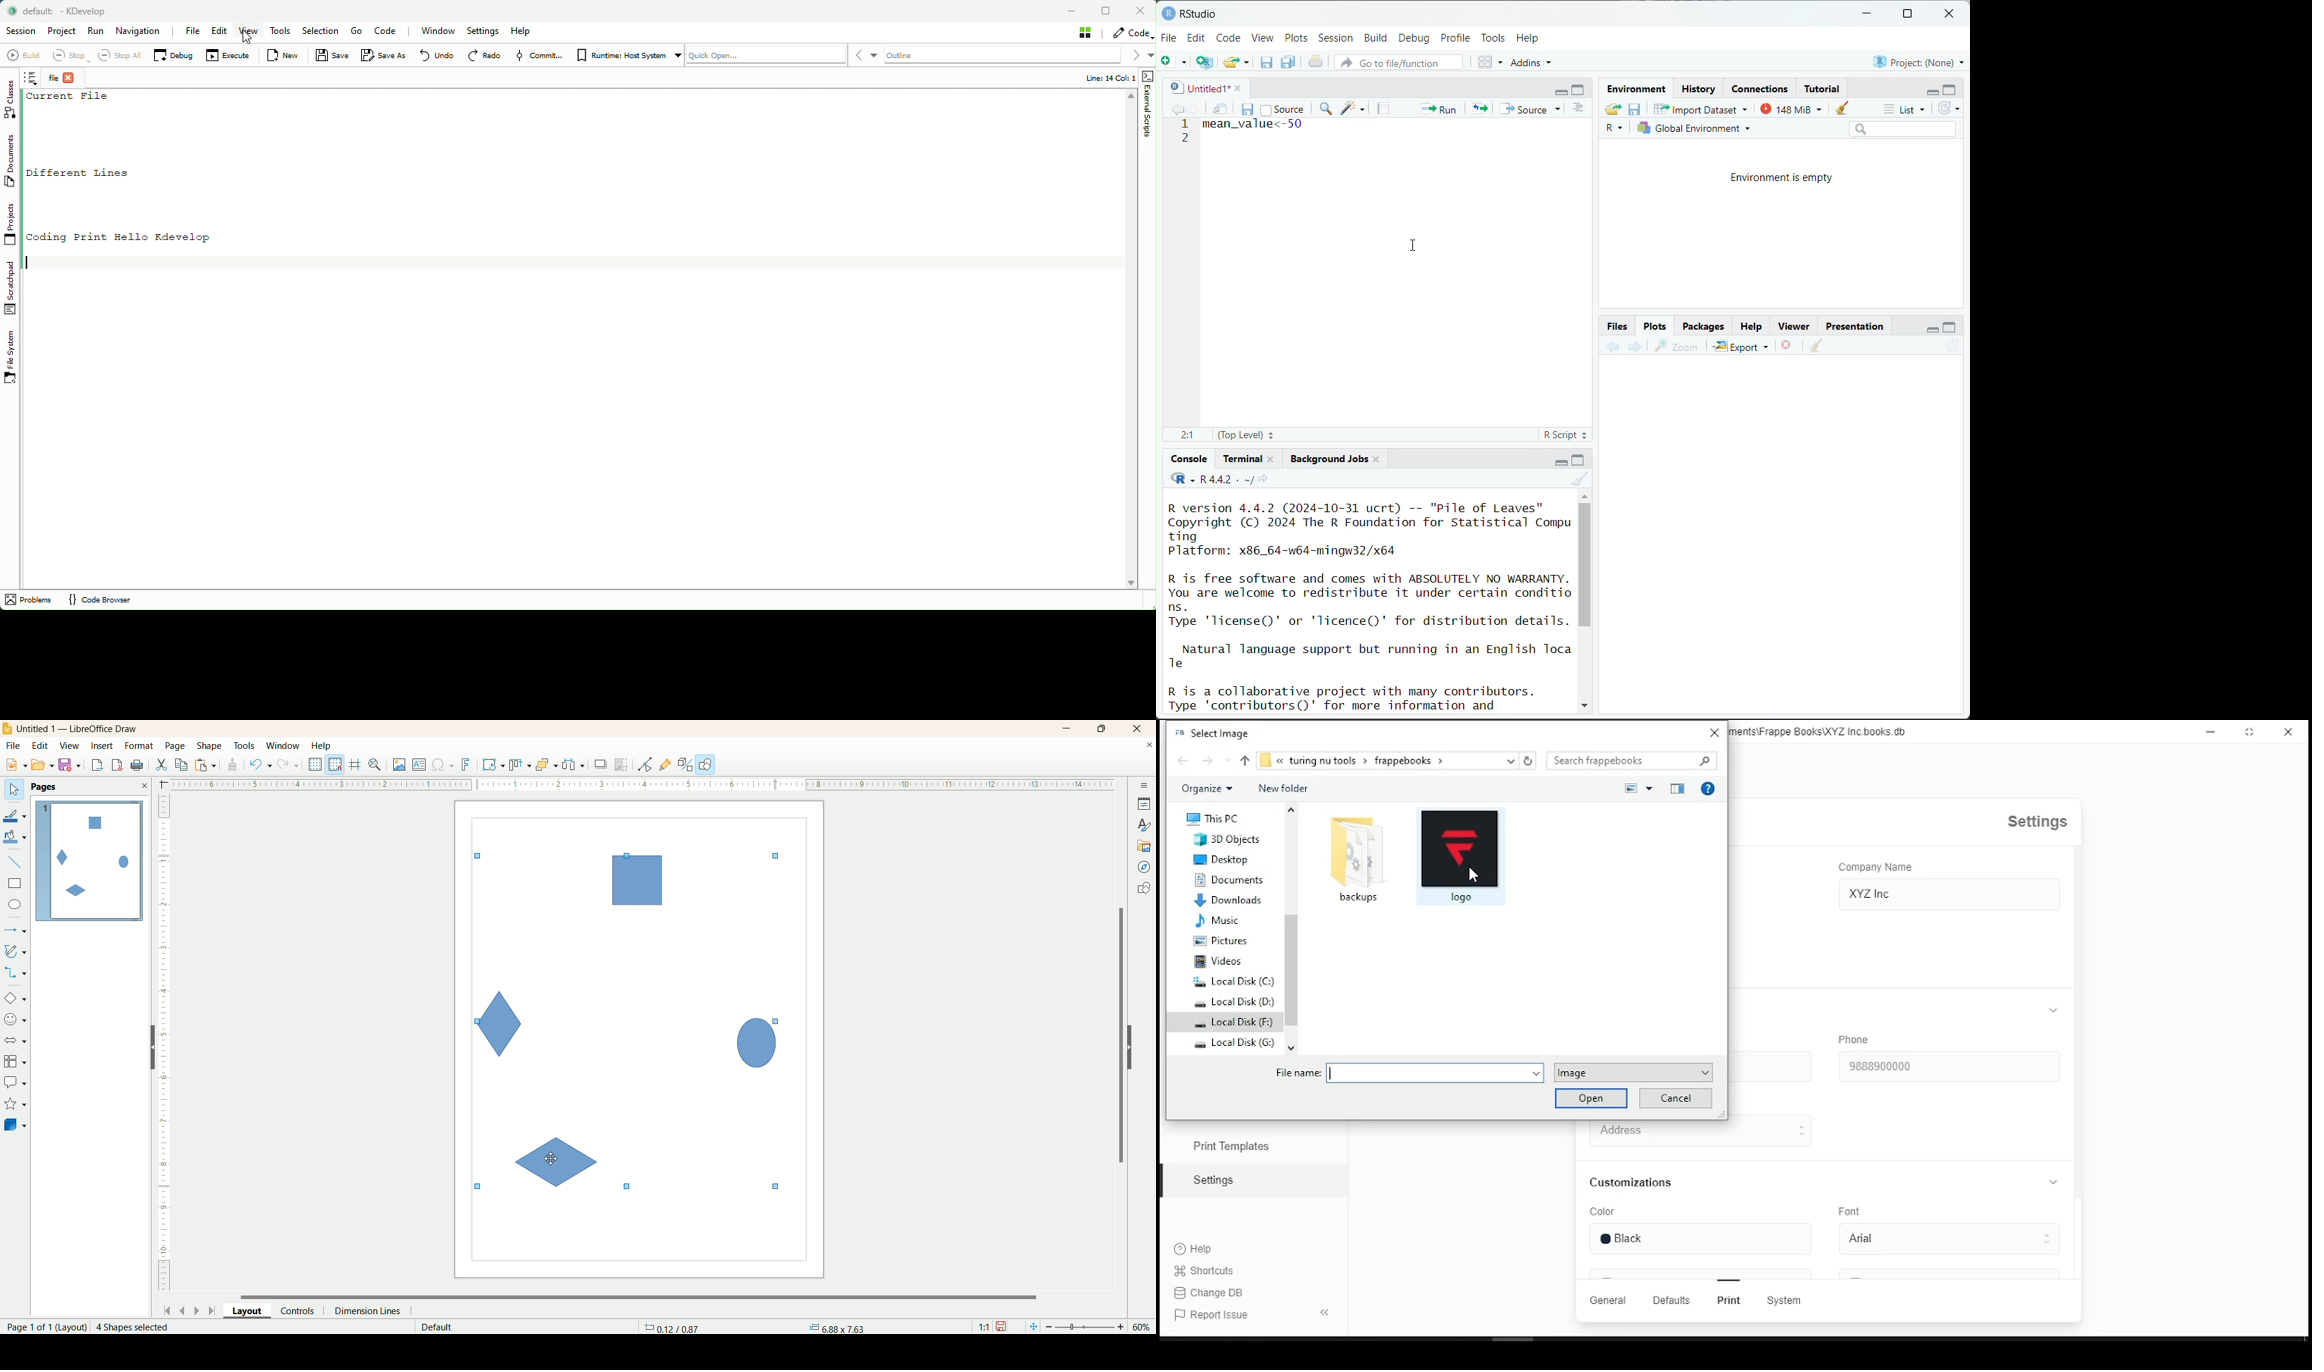  What do you see at coordinates (1566, 437) in the screenshot?
I see `R script` at bounding box center [1566, 437].